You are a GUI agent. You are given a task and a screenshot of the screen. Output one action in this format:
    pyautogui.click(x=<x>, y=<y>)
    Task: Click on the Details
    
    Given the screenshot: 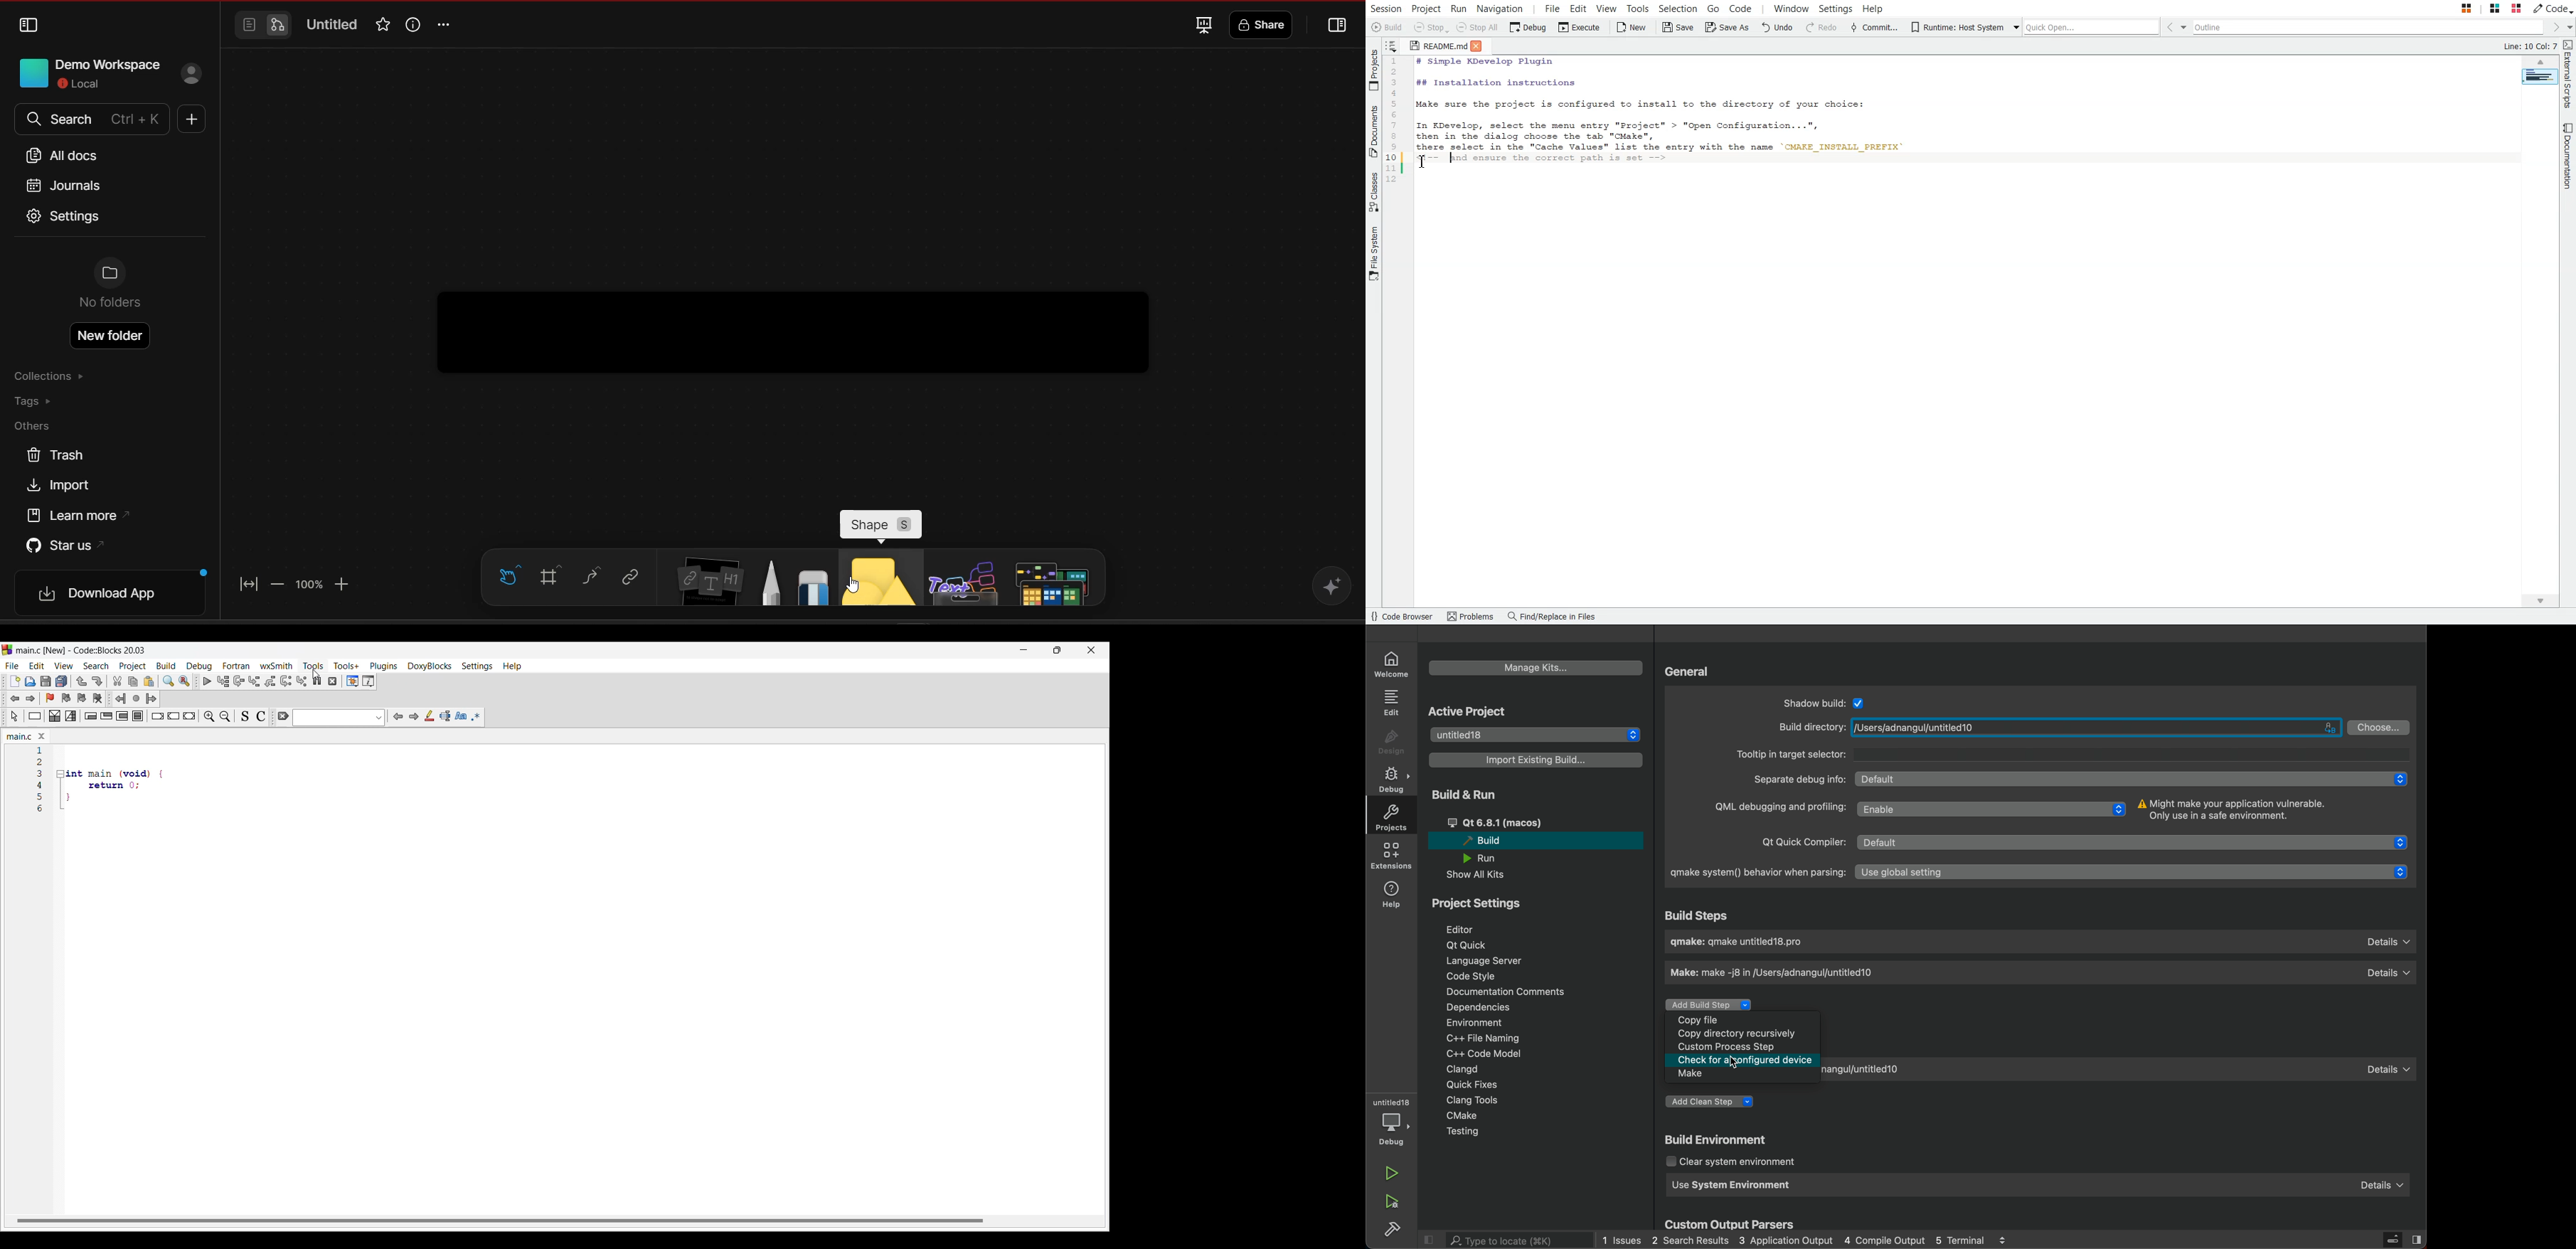 What is the action you would take?
    pyautogui.click(x=2388, y=973)
    